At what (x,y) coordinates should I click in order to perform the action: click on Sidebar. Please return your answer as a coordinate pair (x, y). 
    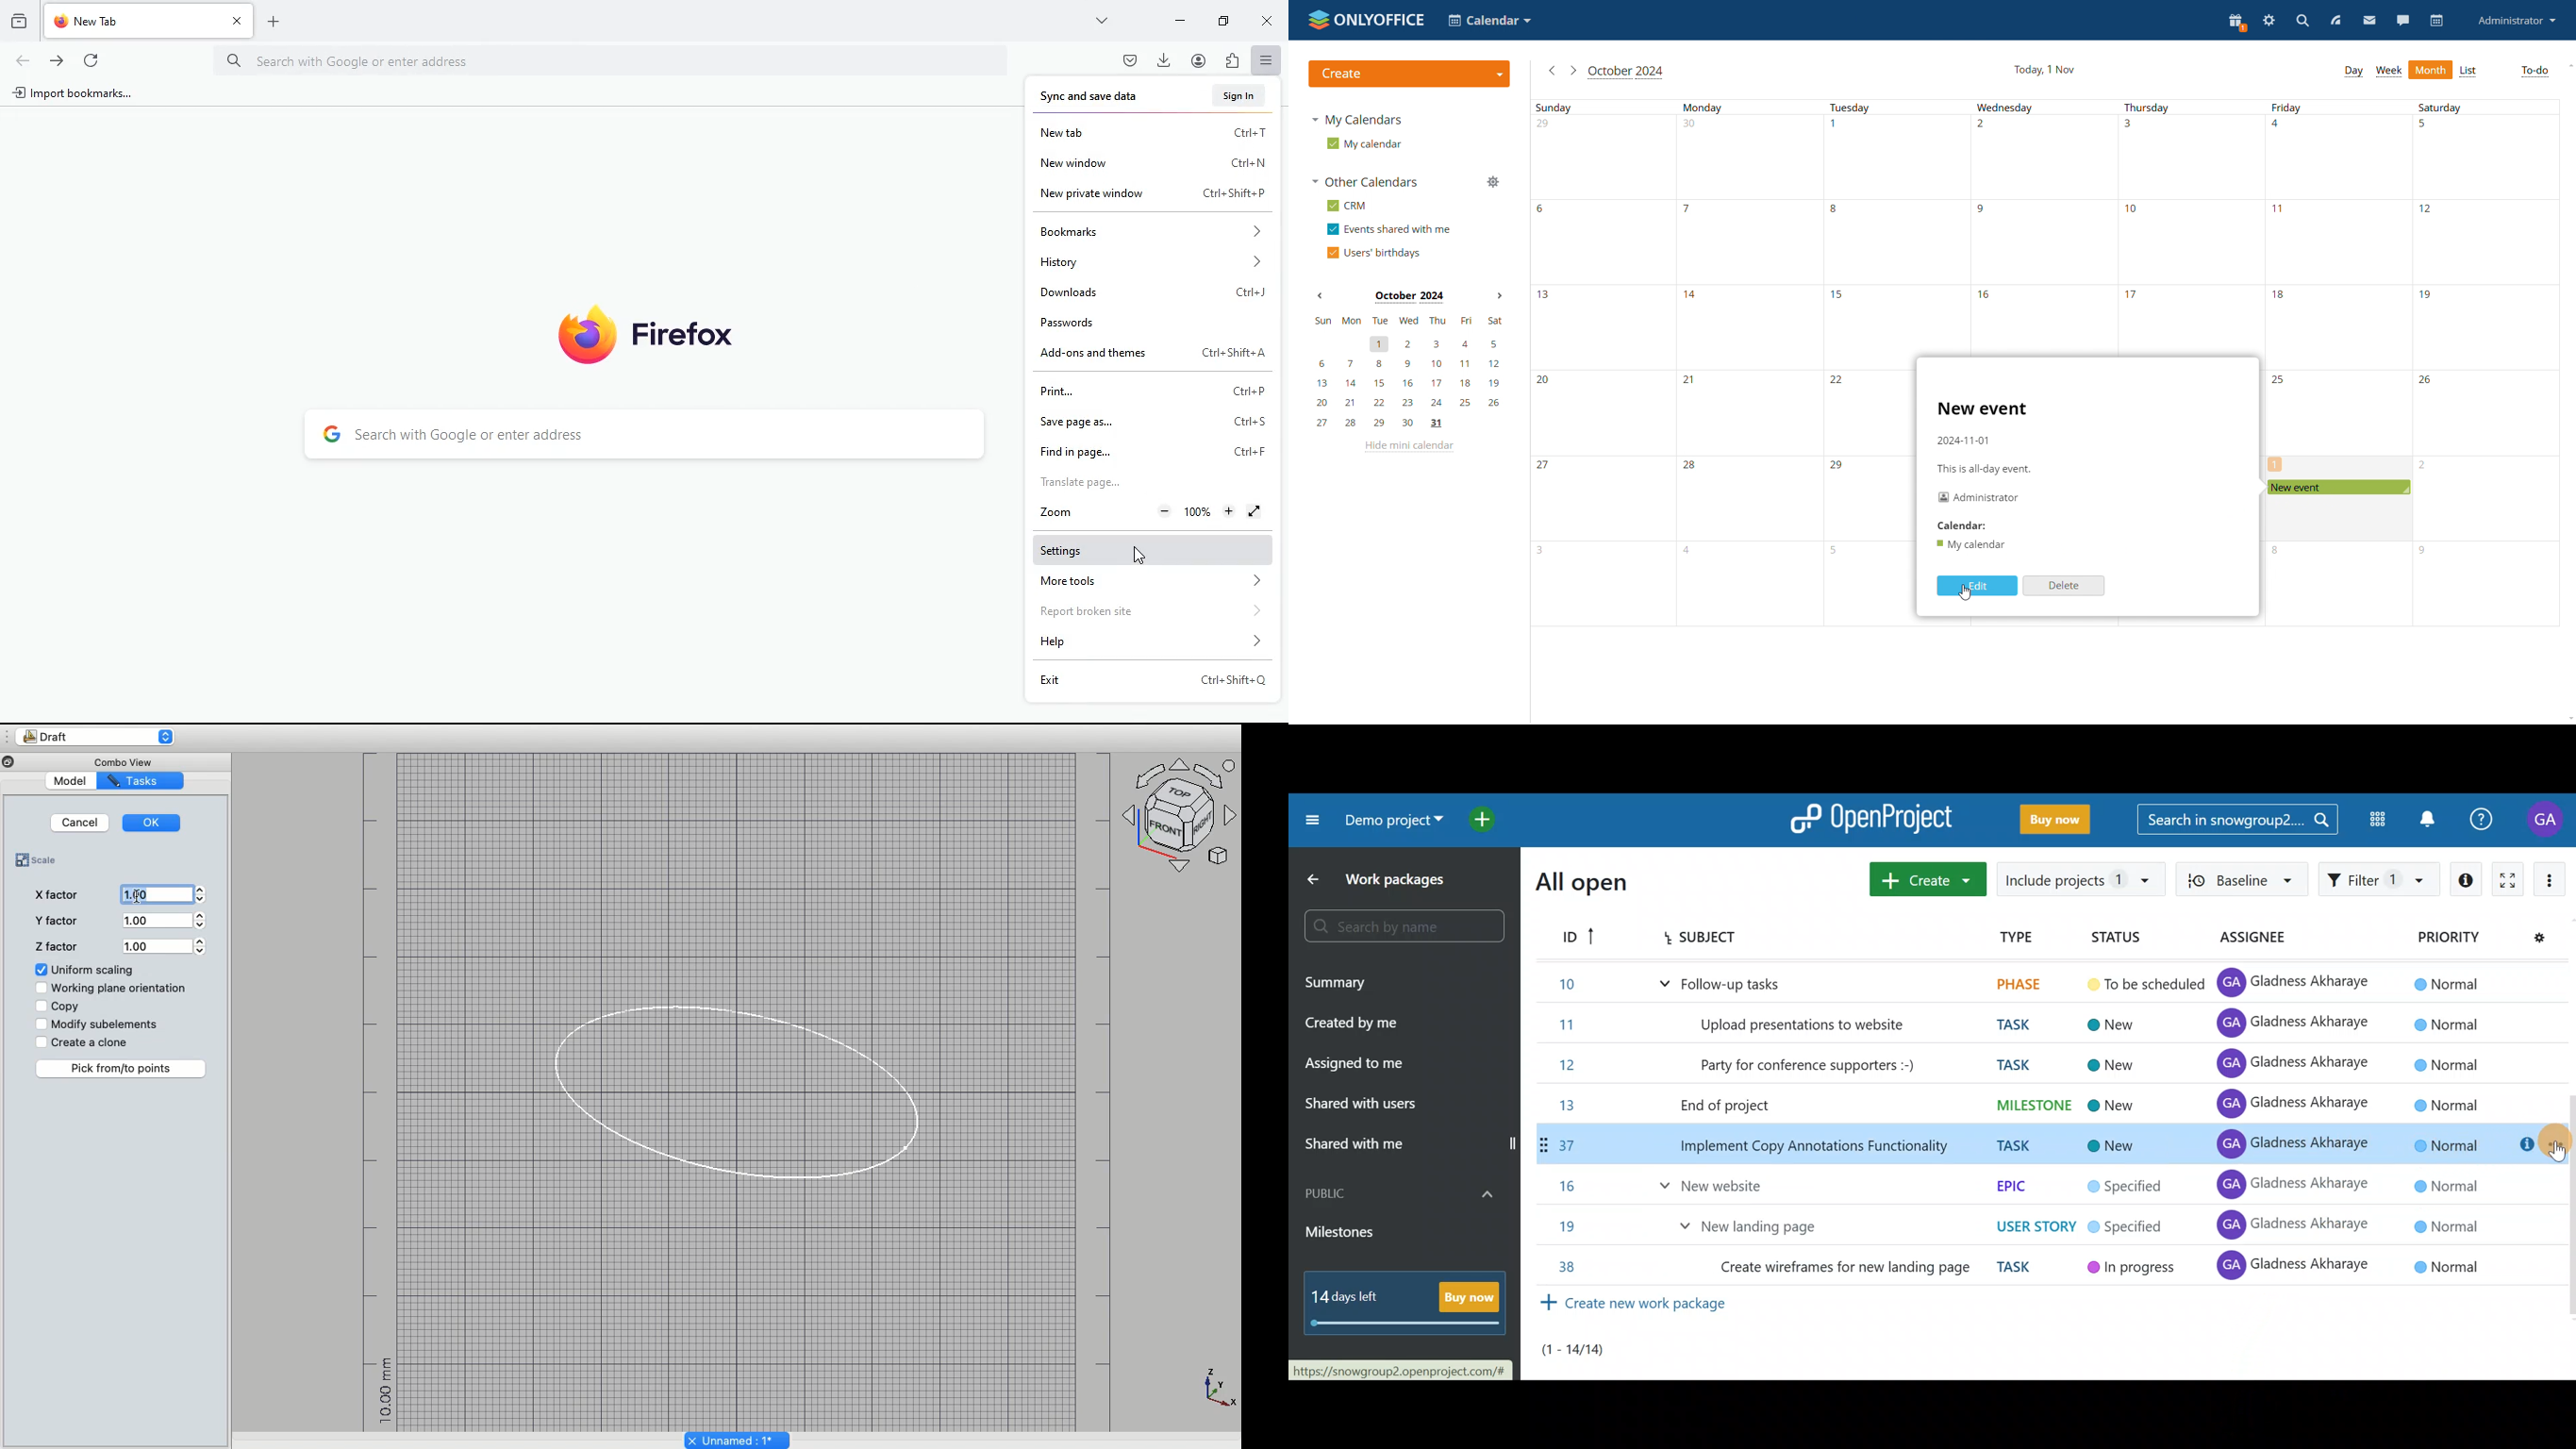
    Looking at the image, I should click on (8, 737).